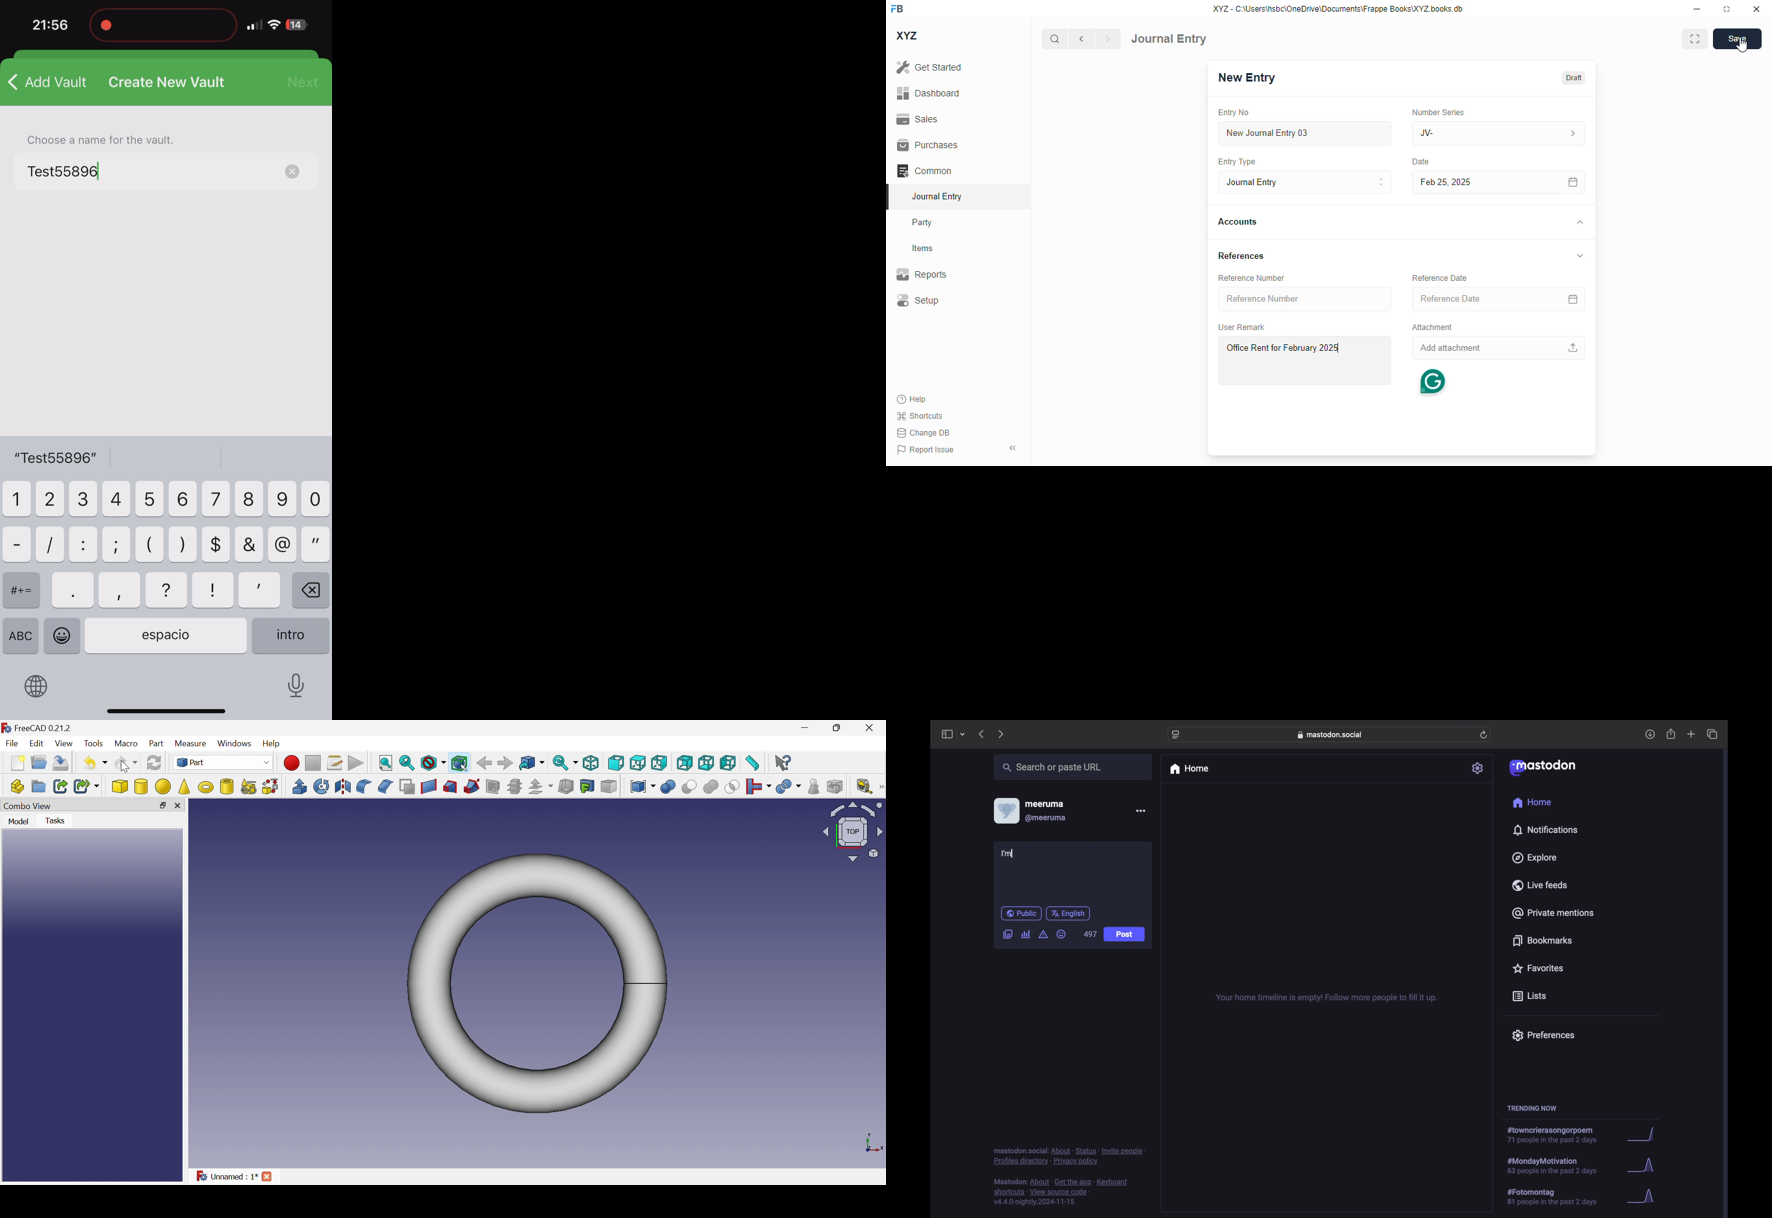 The image size is (1792, 1232). I want to click on draft, so click(1574, 78).